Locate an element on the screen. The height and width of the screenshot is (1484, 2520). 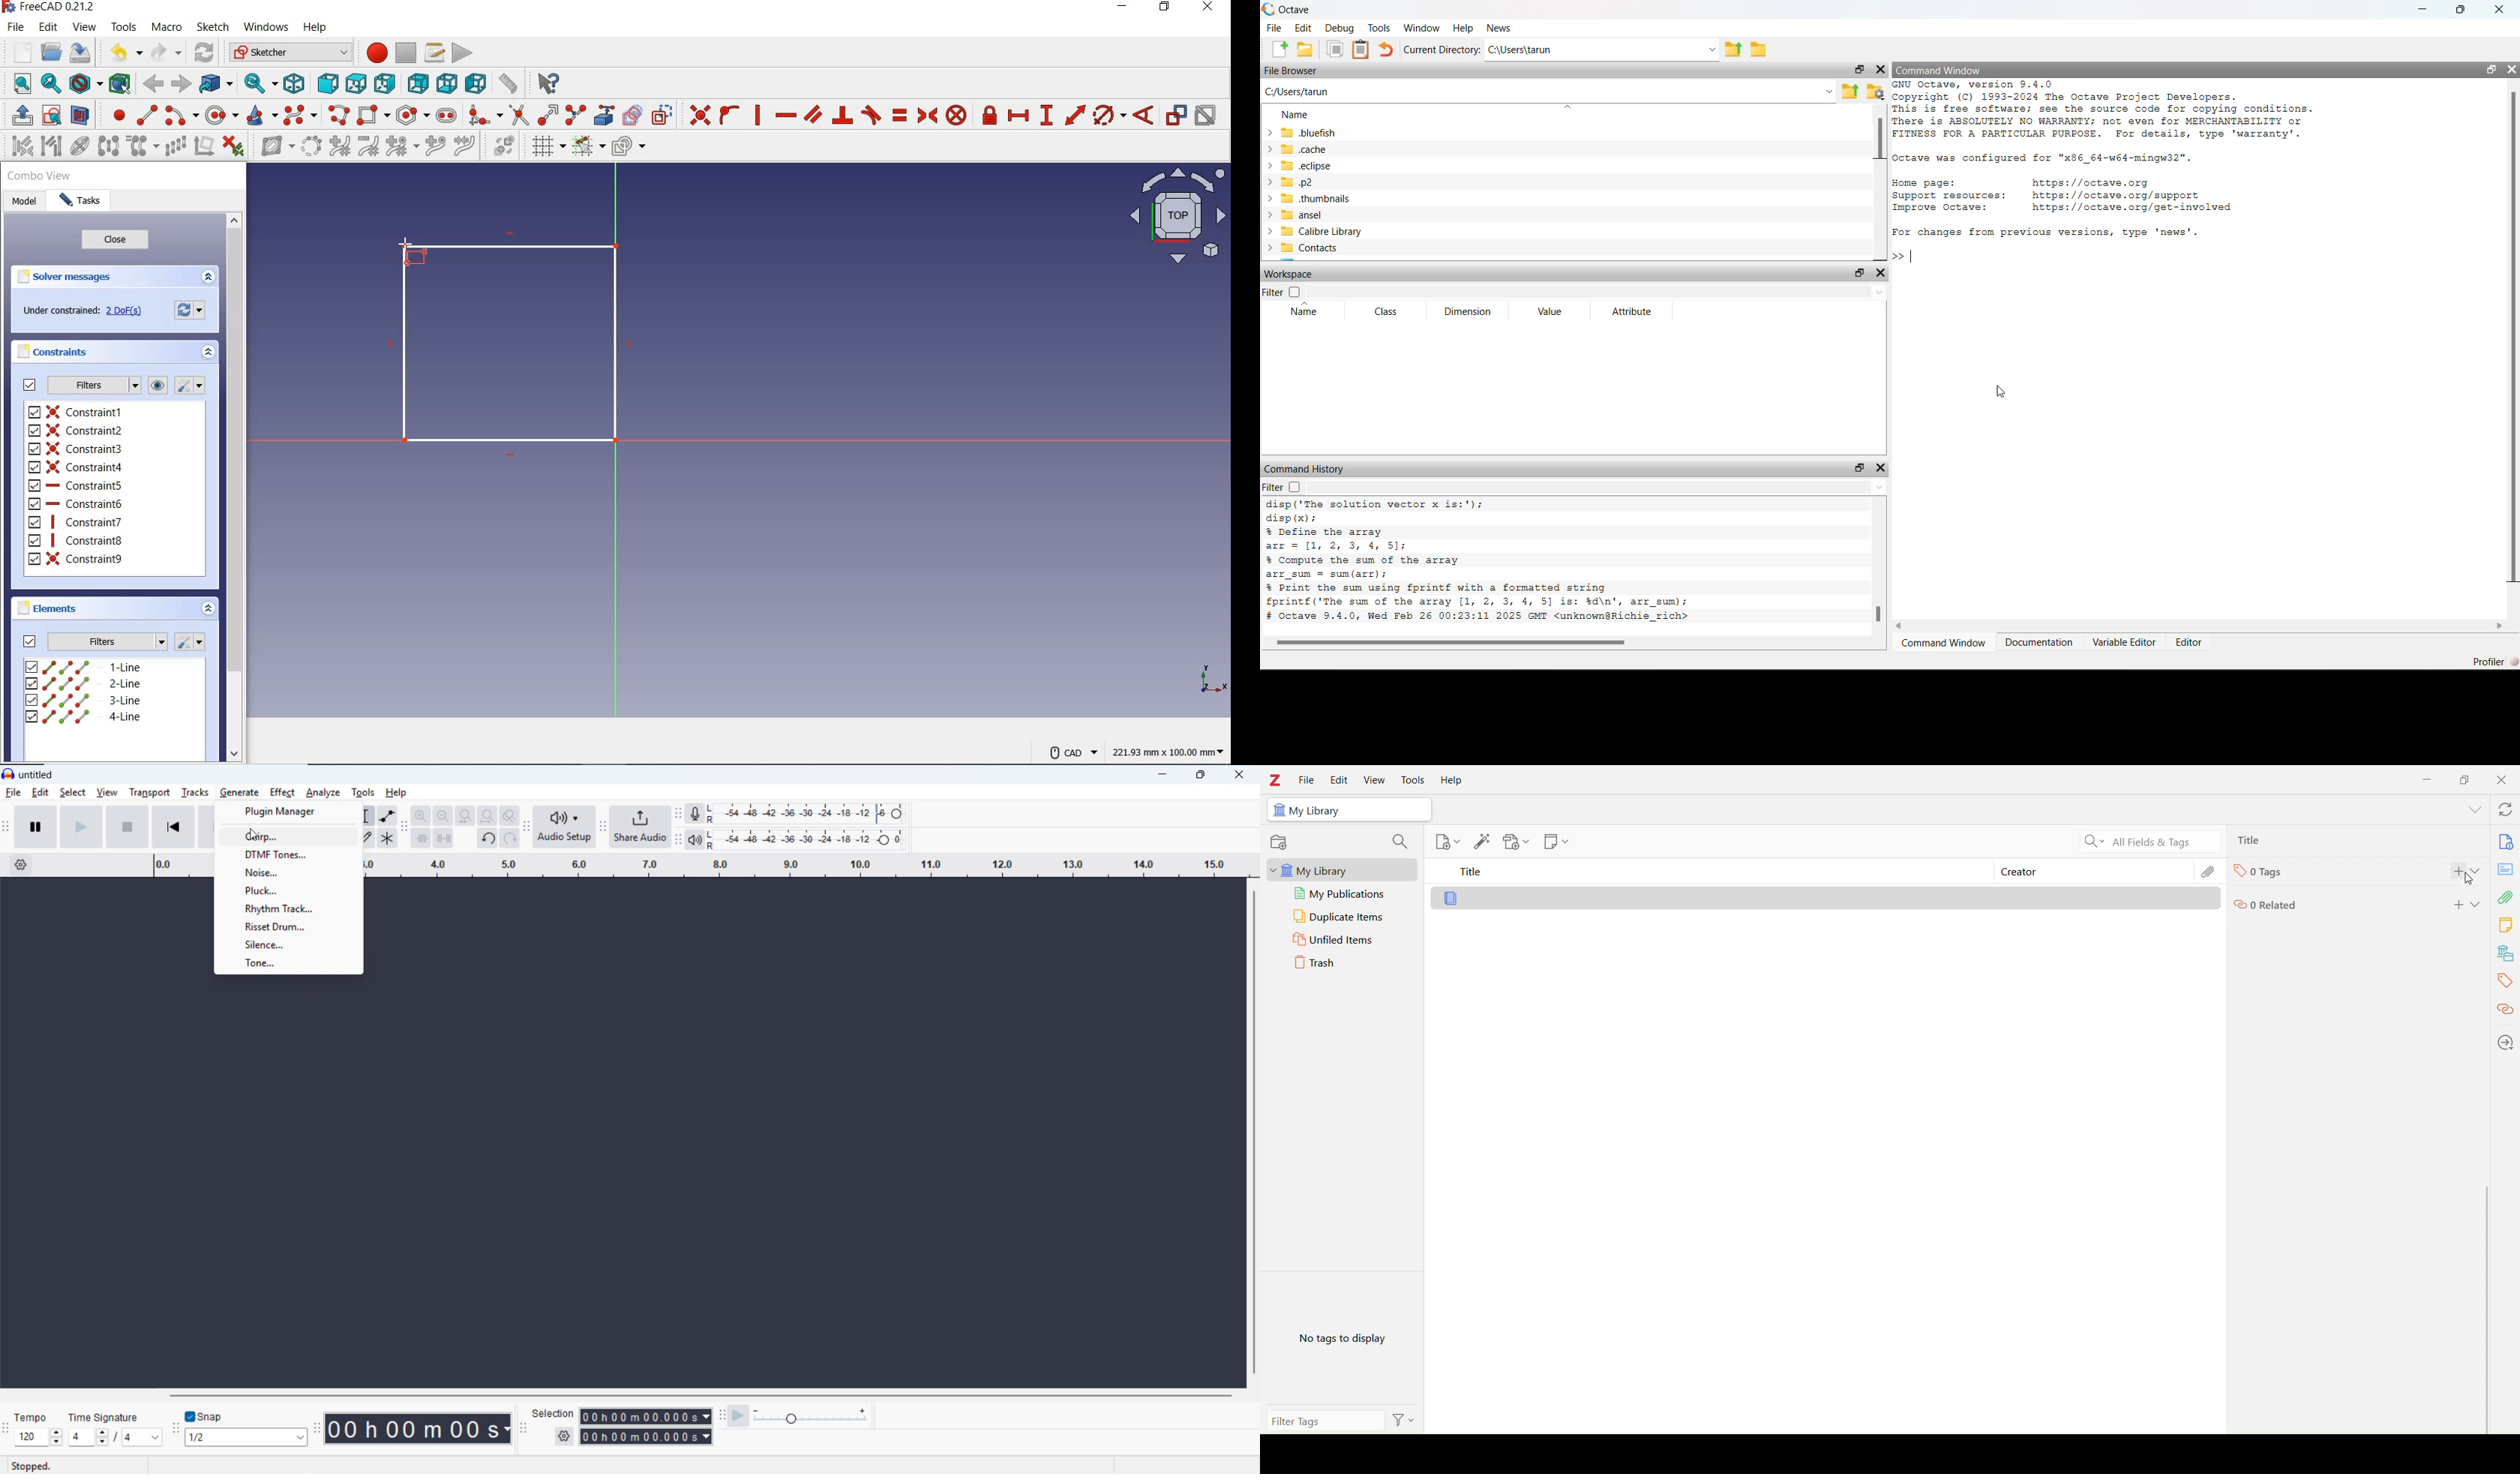
open is located at coordinates (53, 51).